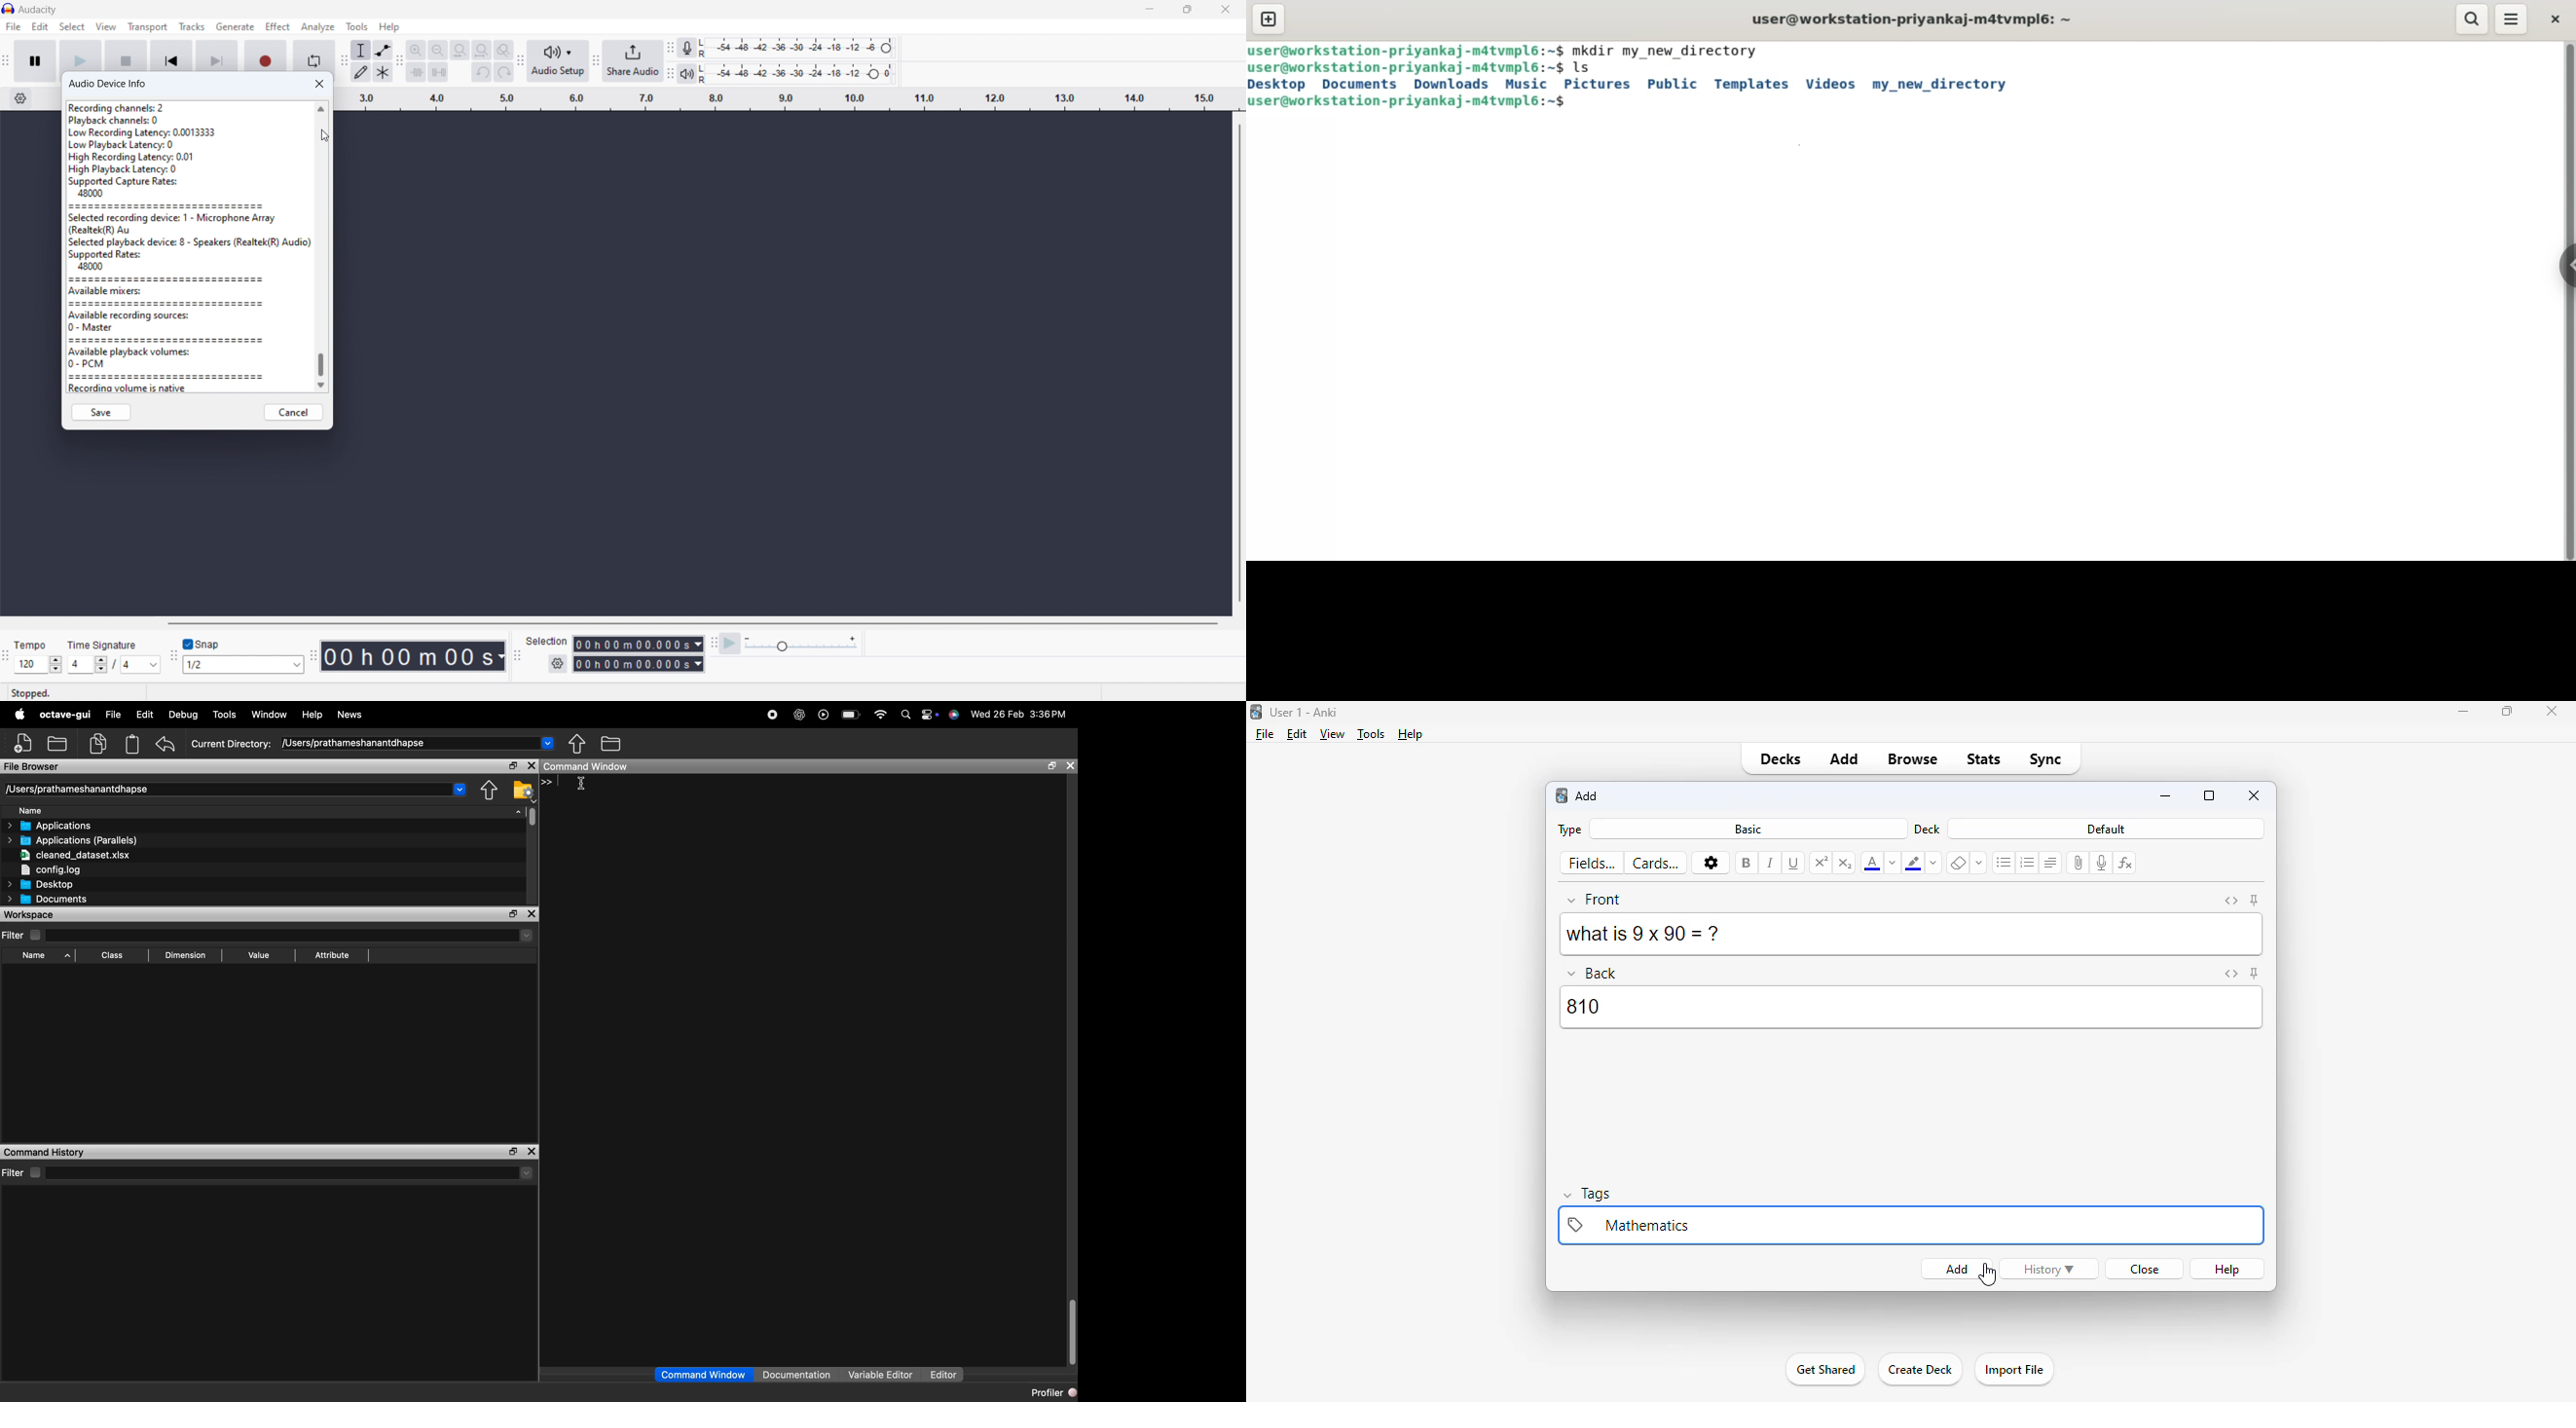 The height and width of the screenshot is (1428, 2576). What do you see at coordinates (2209, 795) in the screenshot?
I see `maximize` at bounding box center [2209, 795].